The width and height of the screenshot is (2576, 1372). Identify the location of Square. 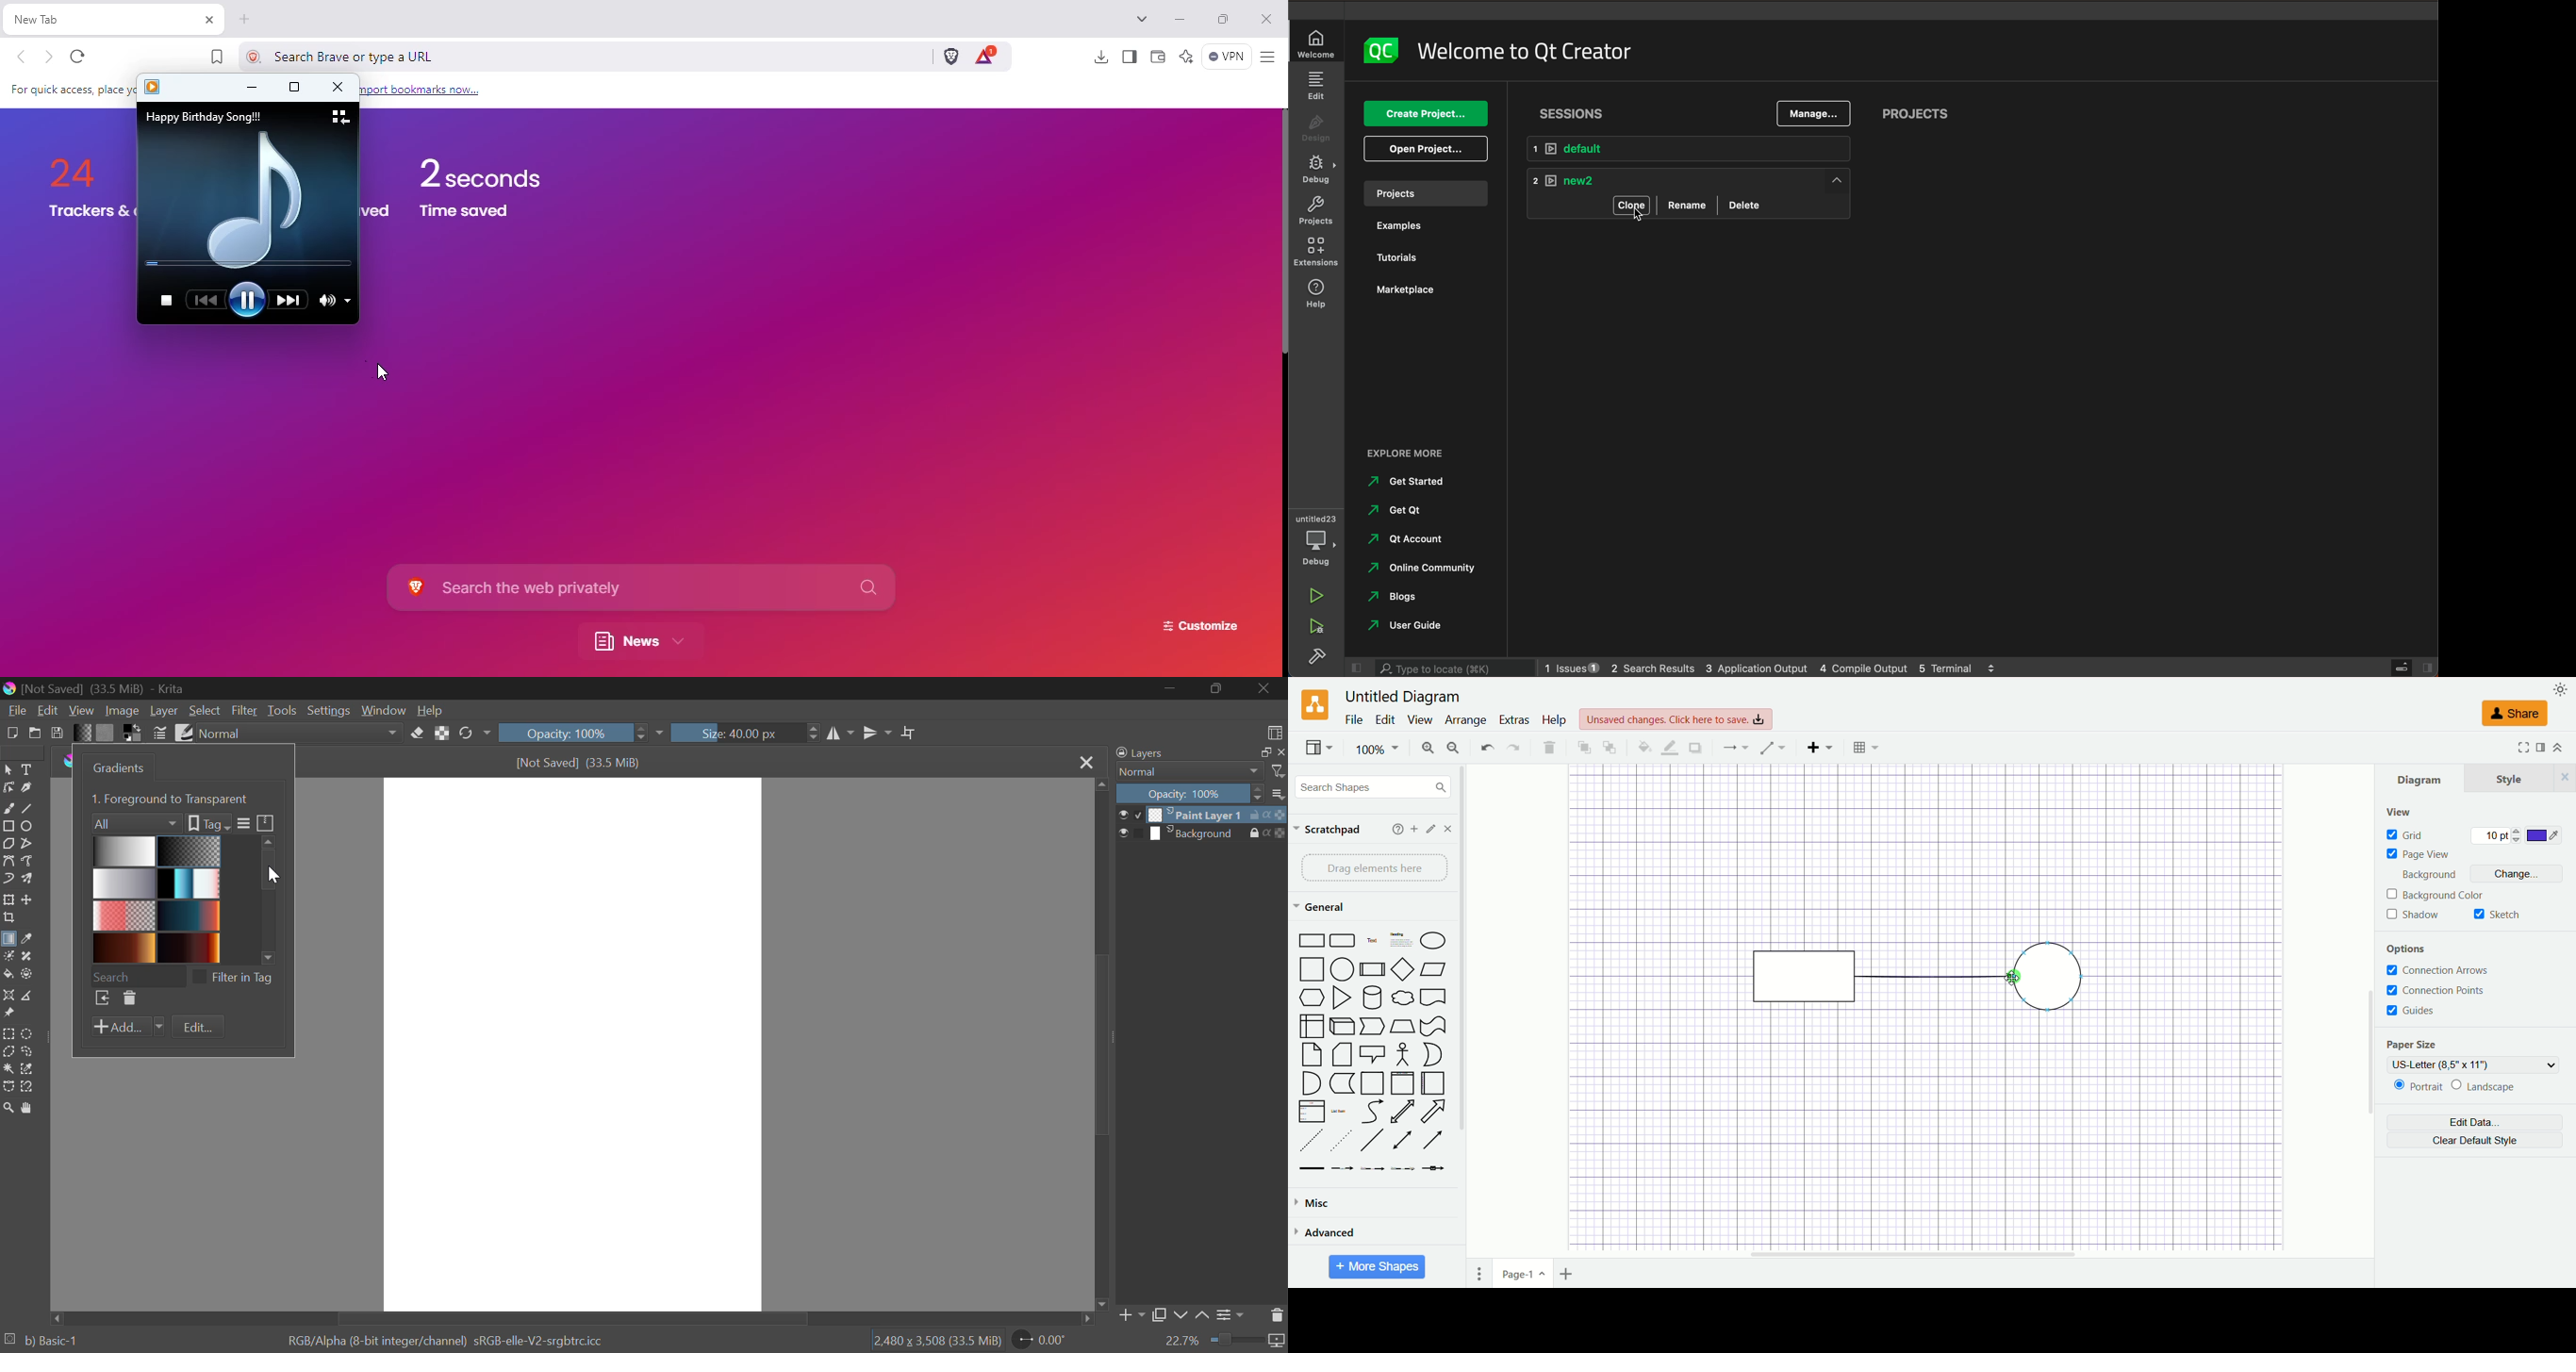
(1312, 971).